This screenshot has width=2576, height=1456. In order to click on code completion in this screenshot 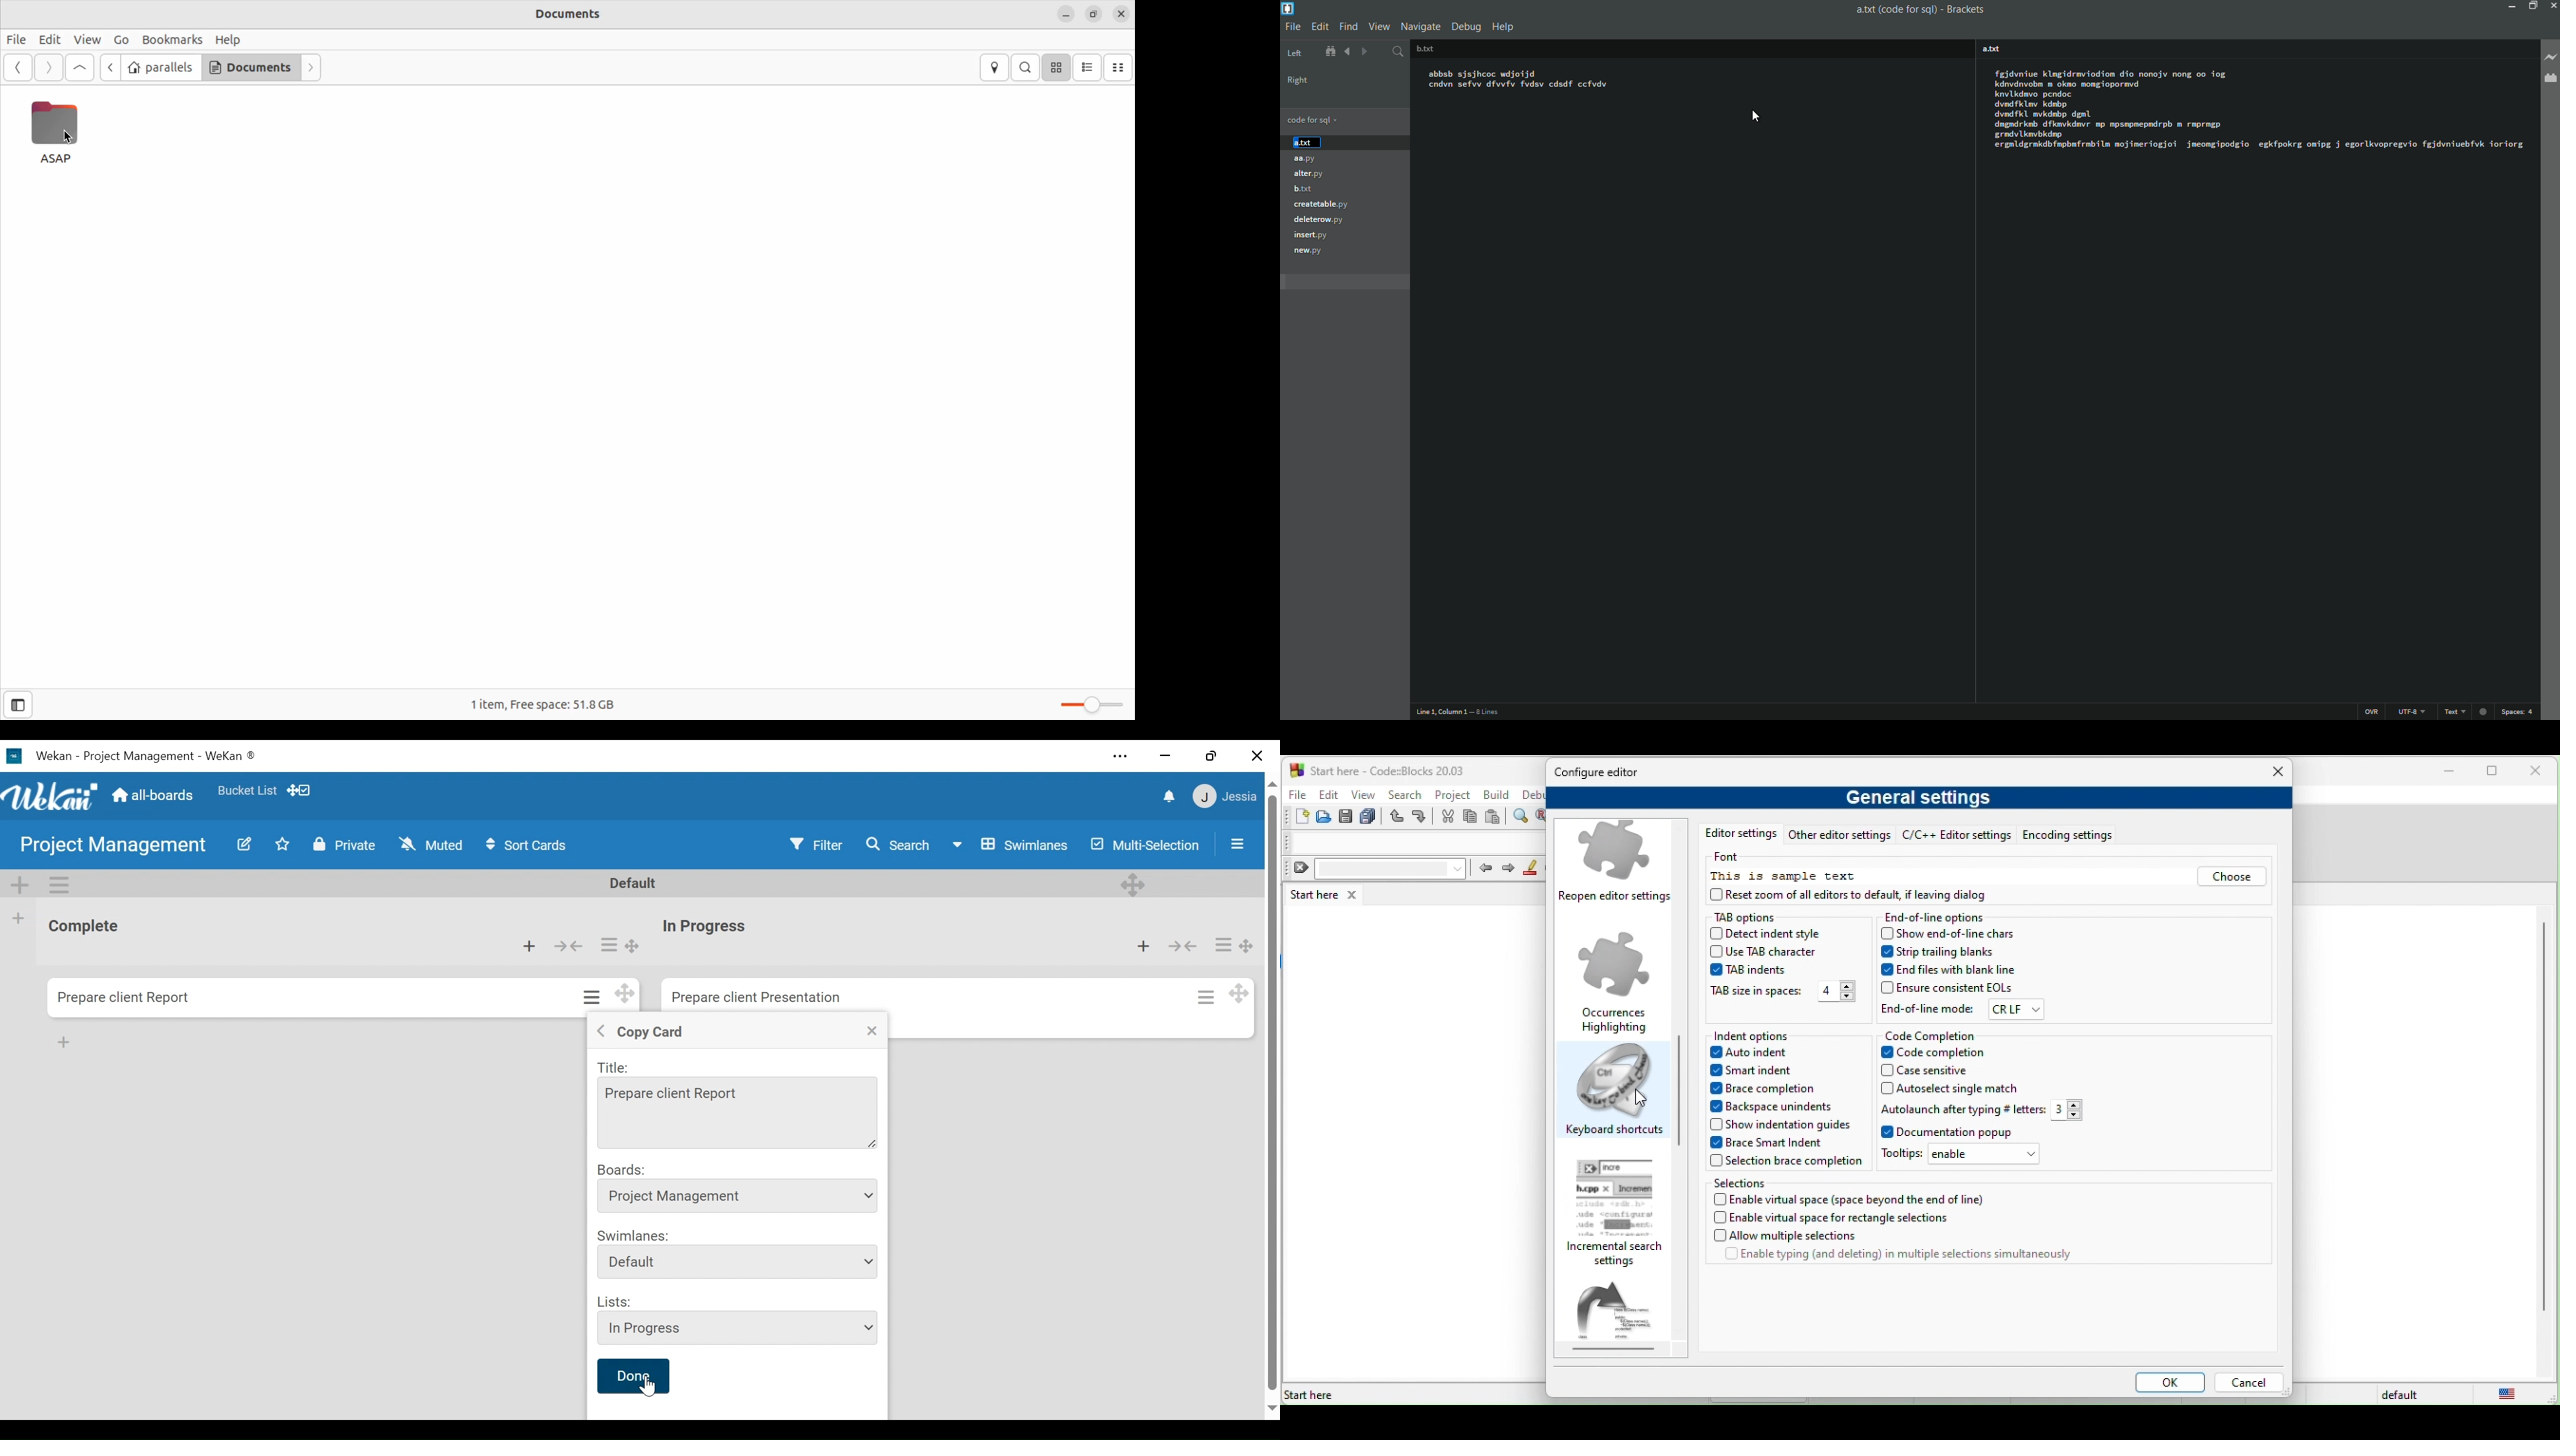, I will do `click(1950, 1053)`.